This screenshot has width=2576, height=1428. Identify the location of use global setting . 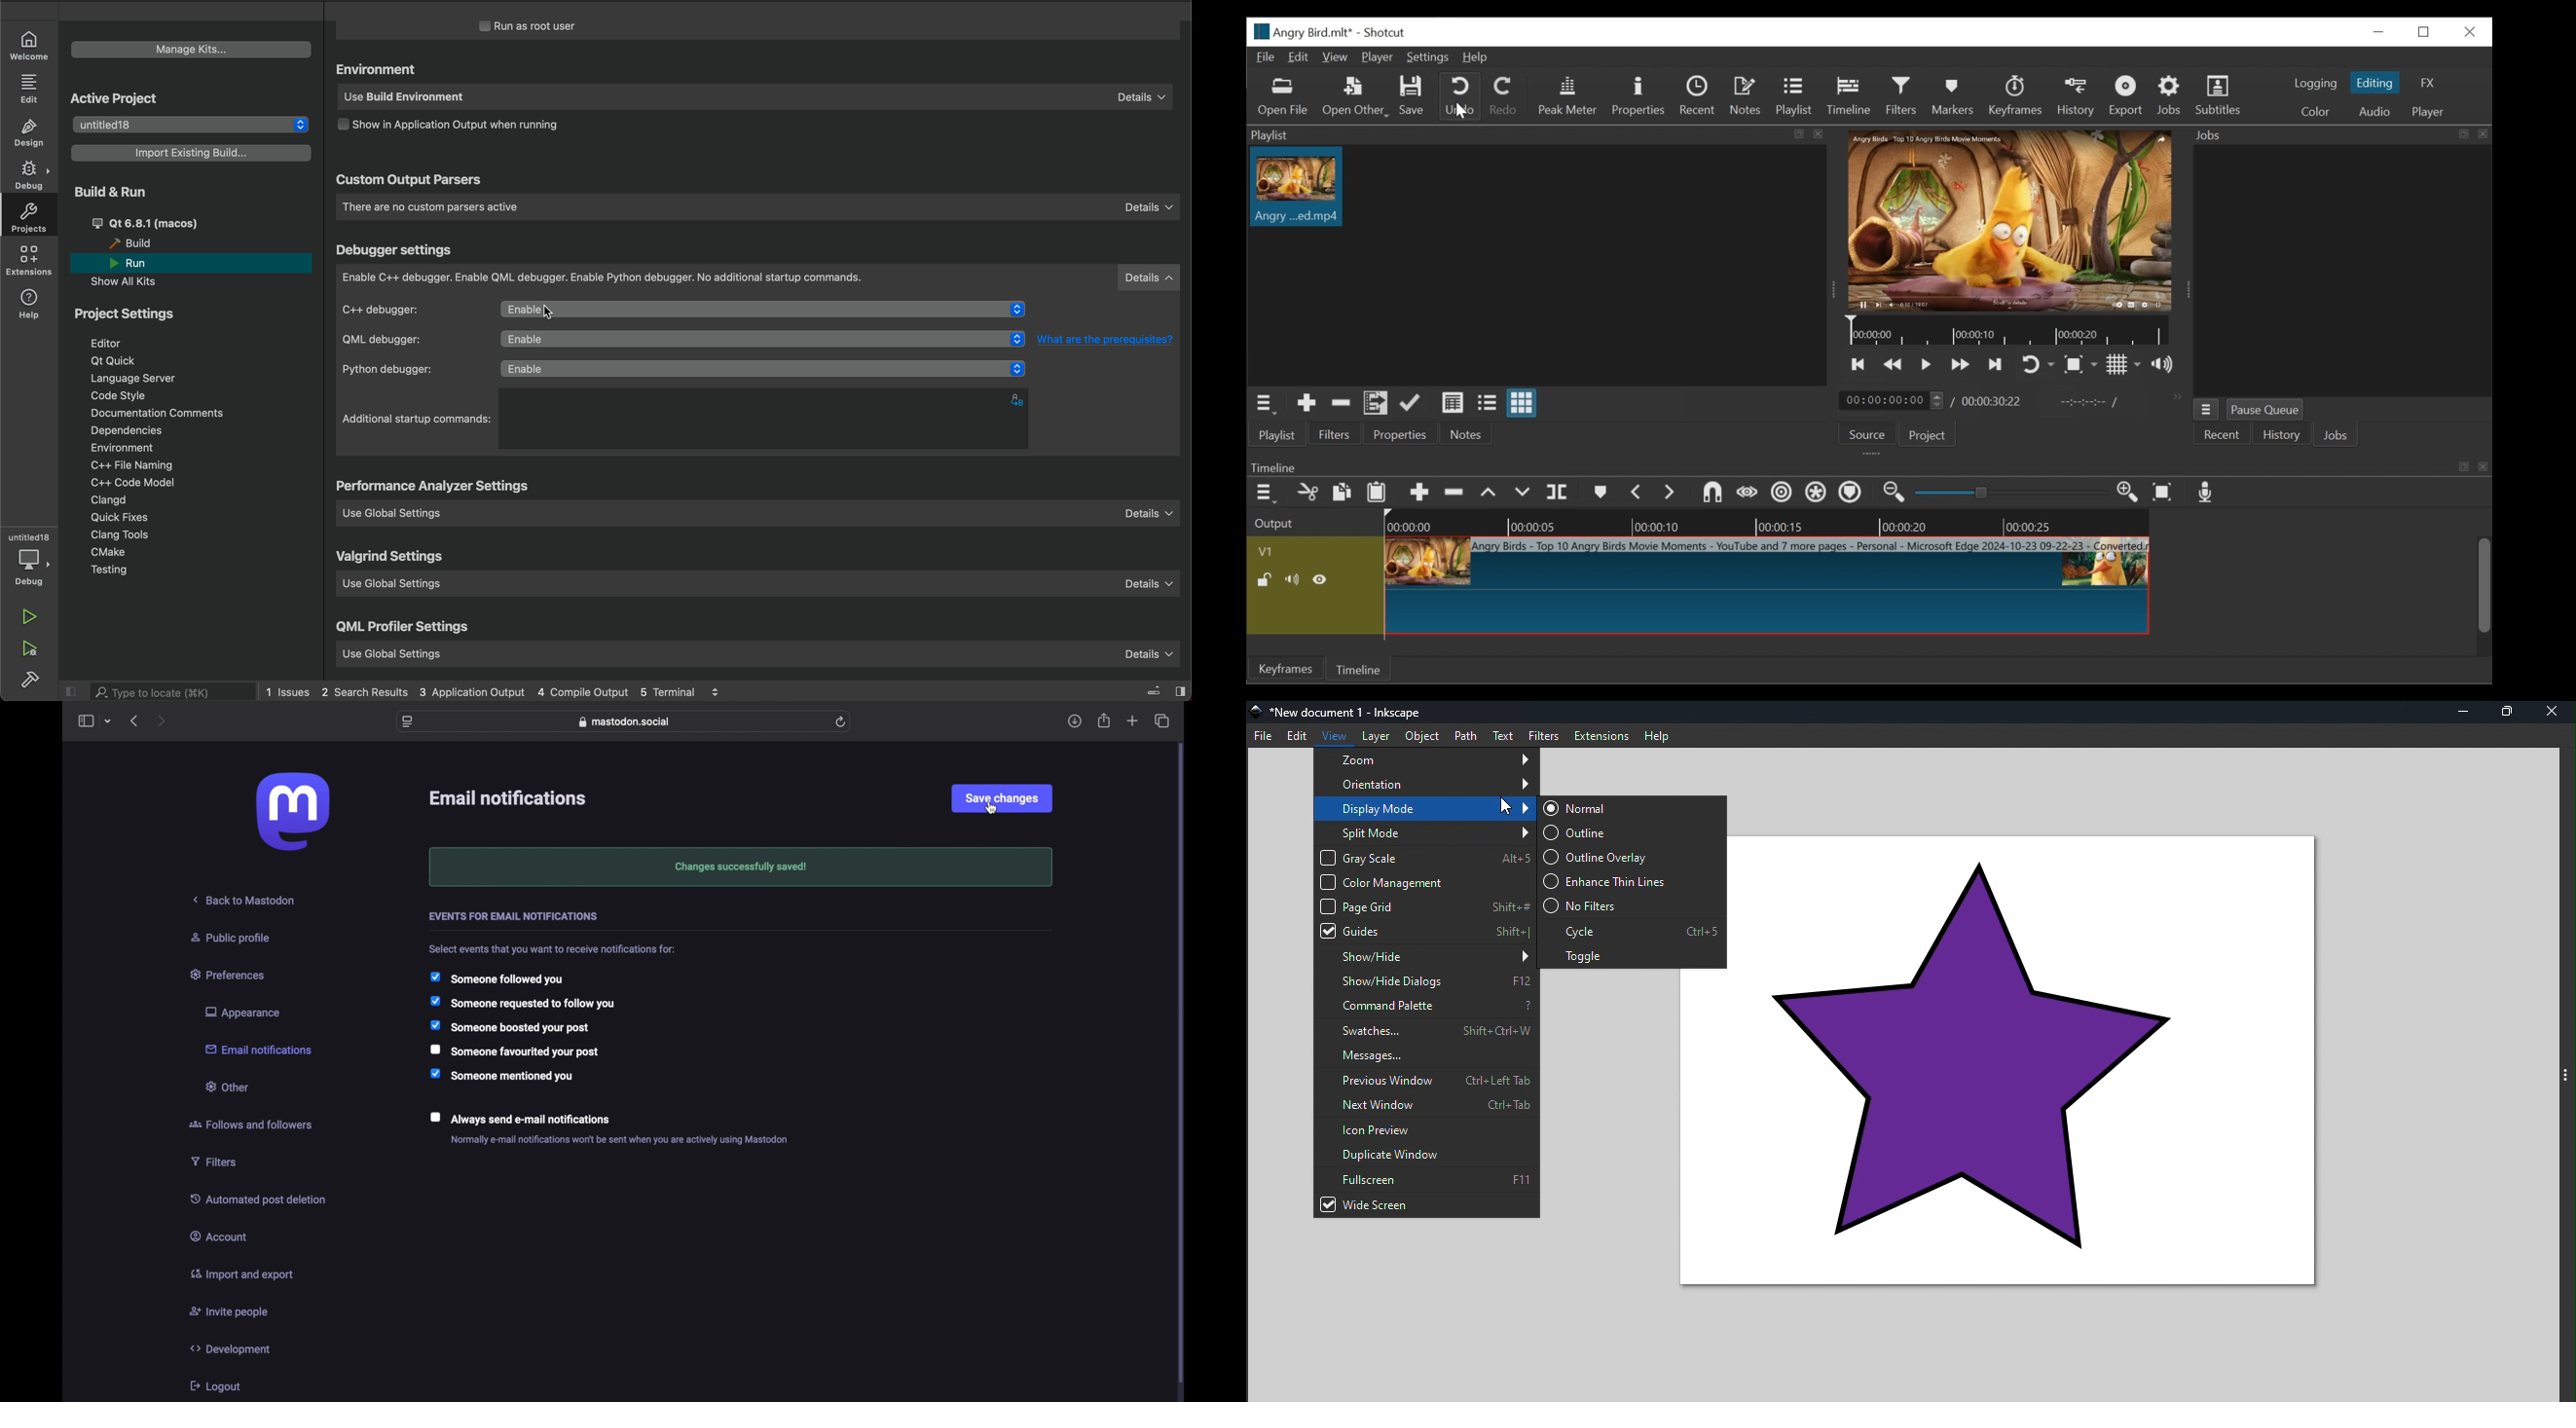
(761, 587).